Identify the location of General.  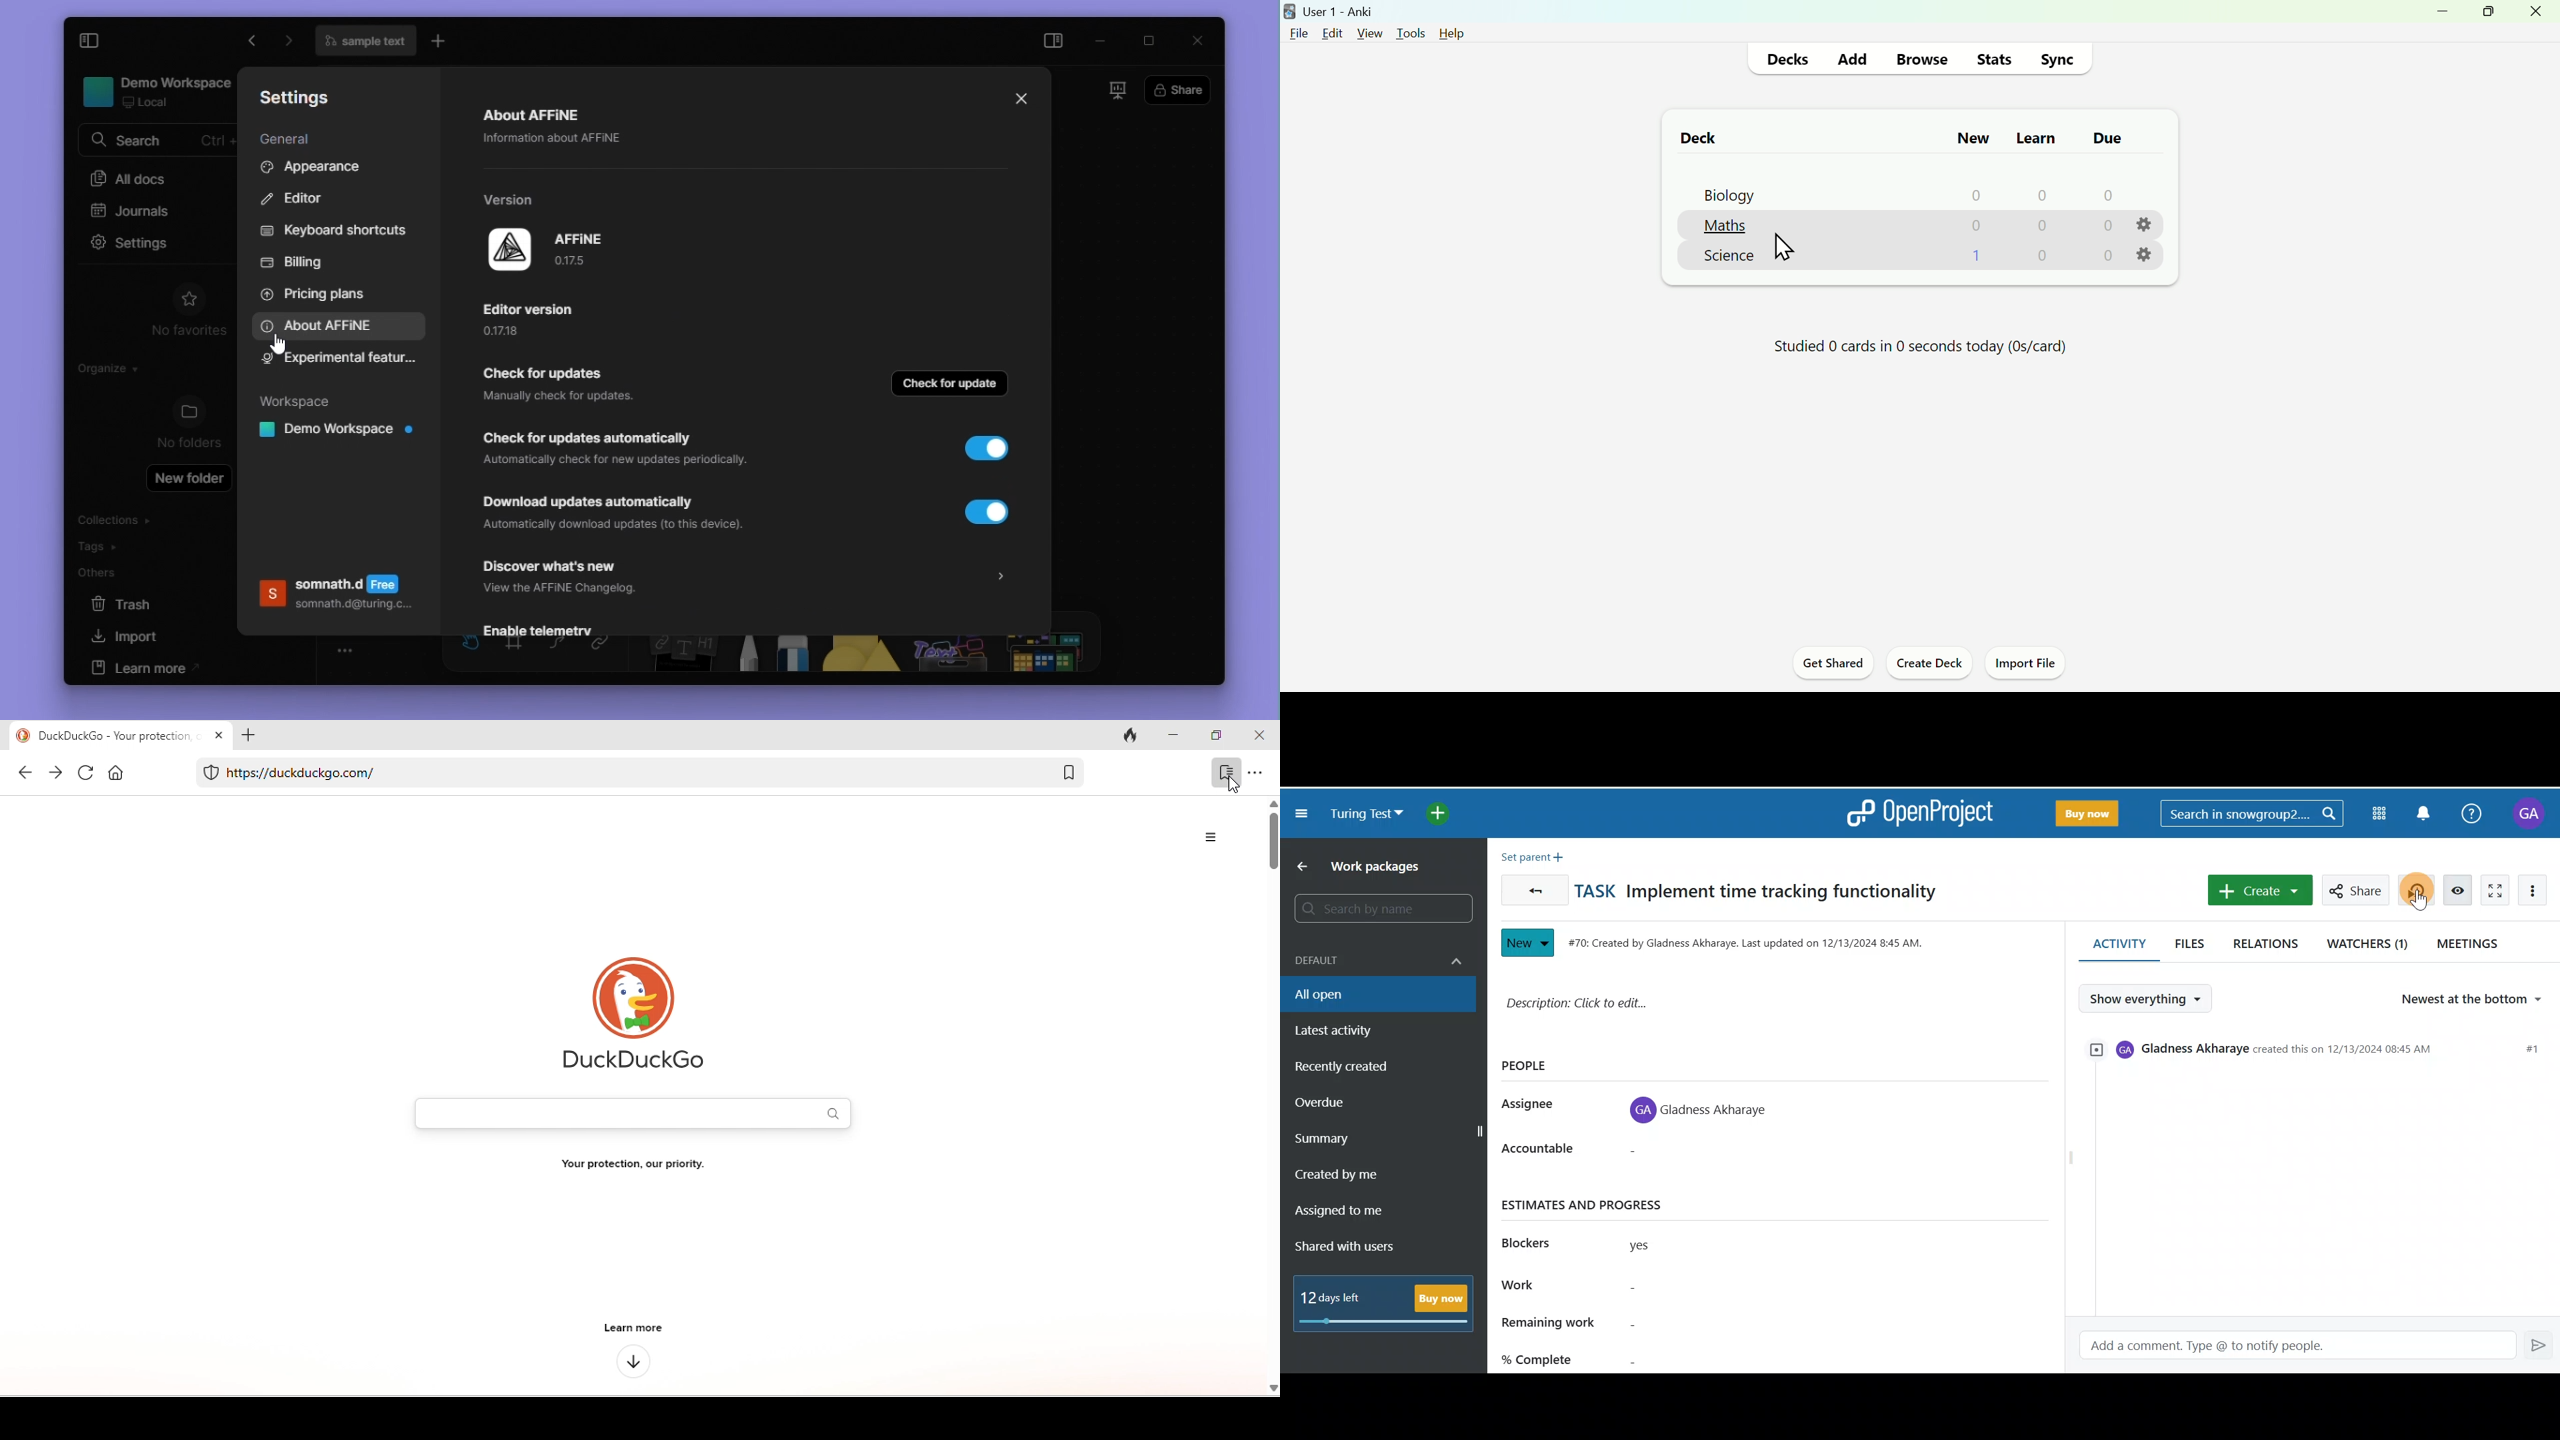
(295, 139).